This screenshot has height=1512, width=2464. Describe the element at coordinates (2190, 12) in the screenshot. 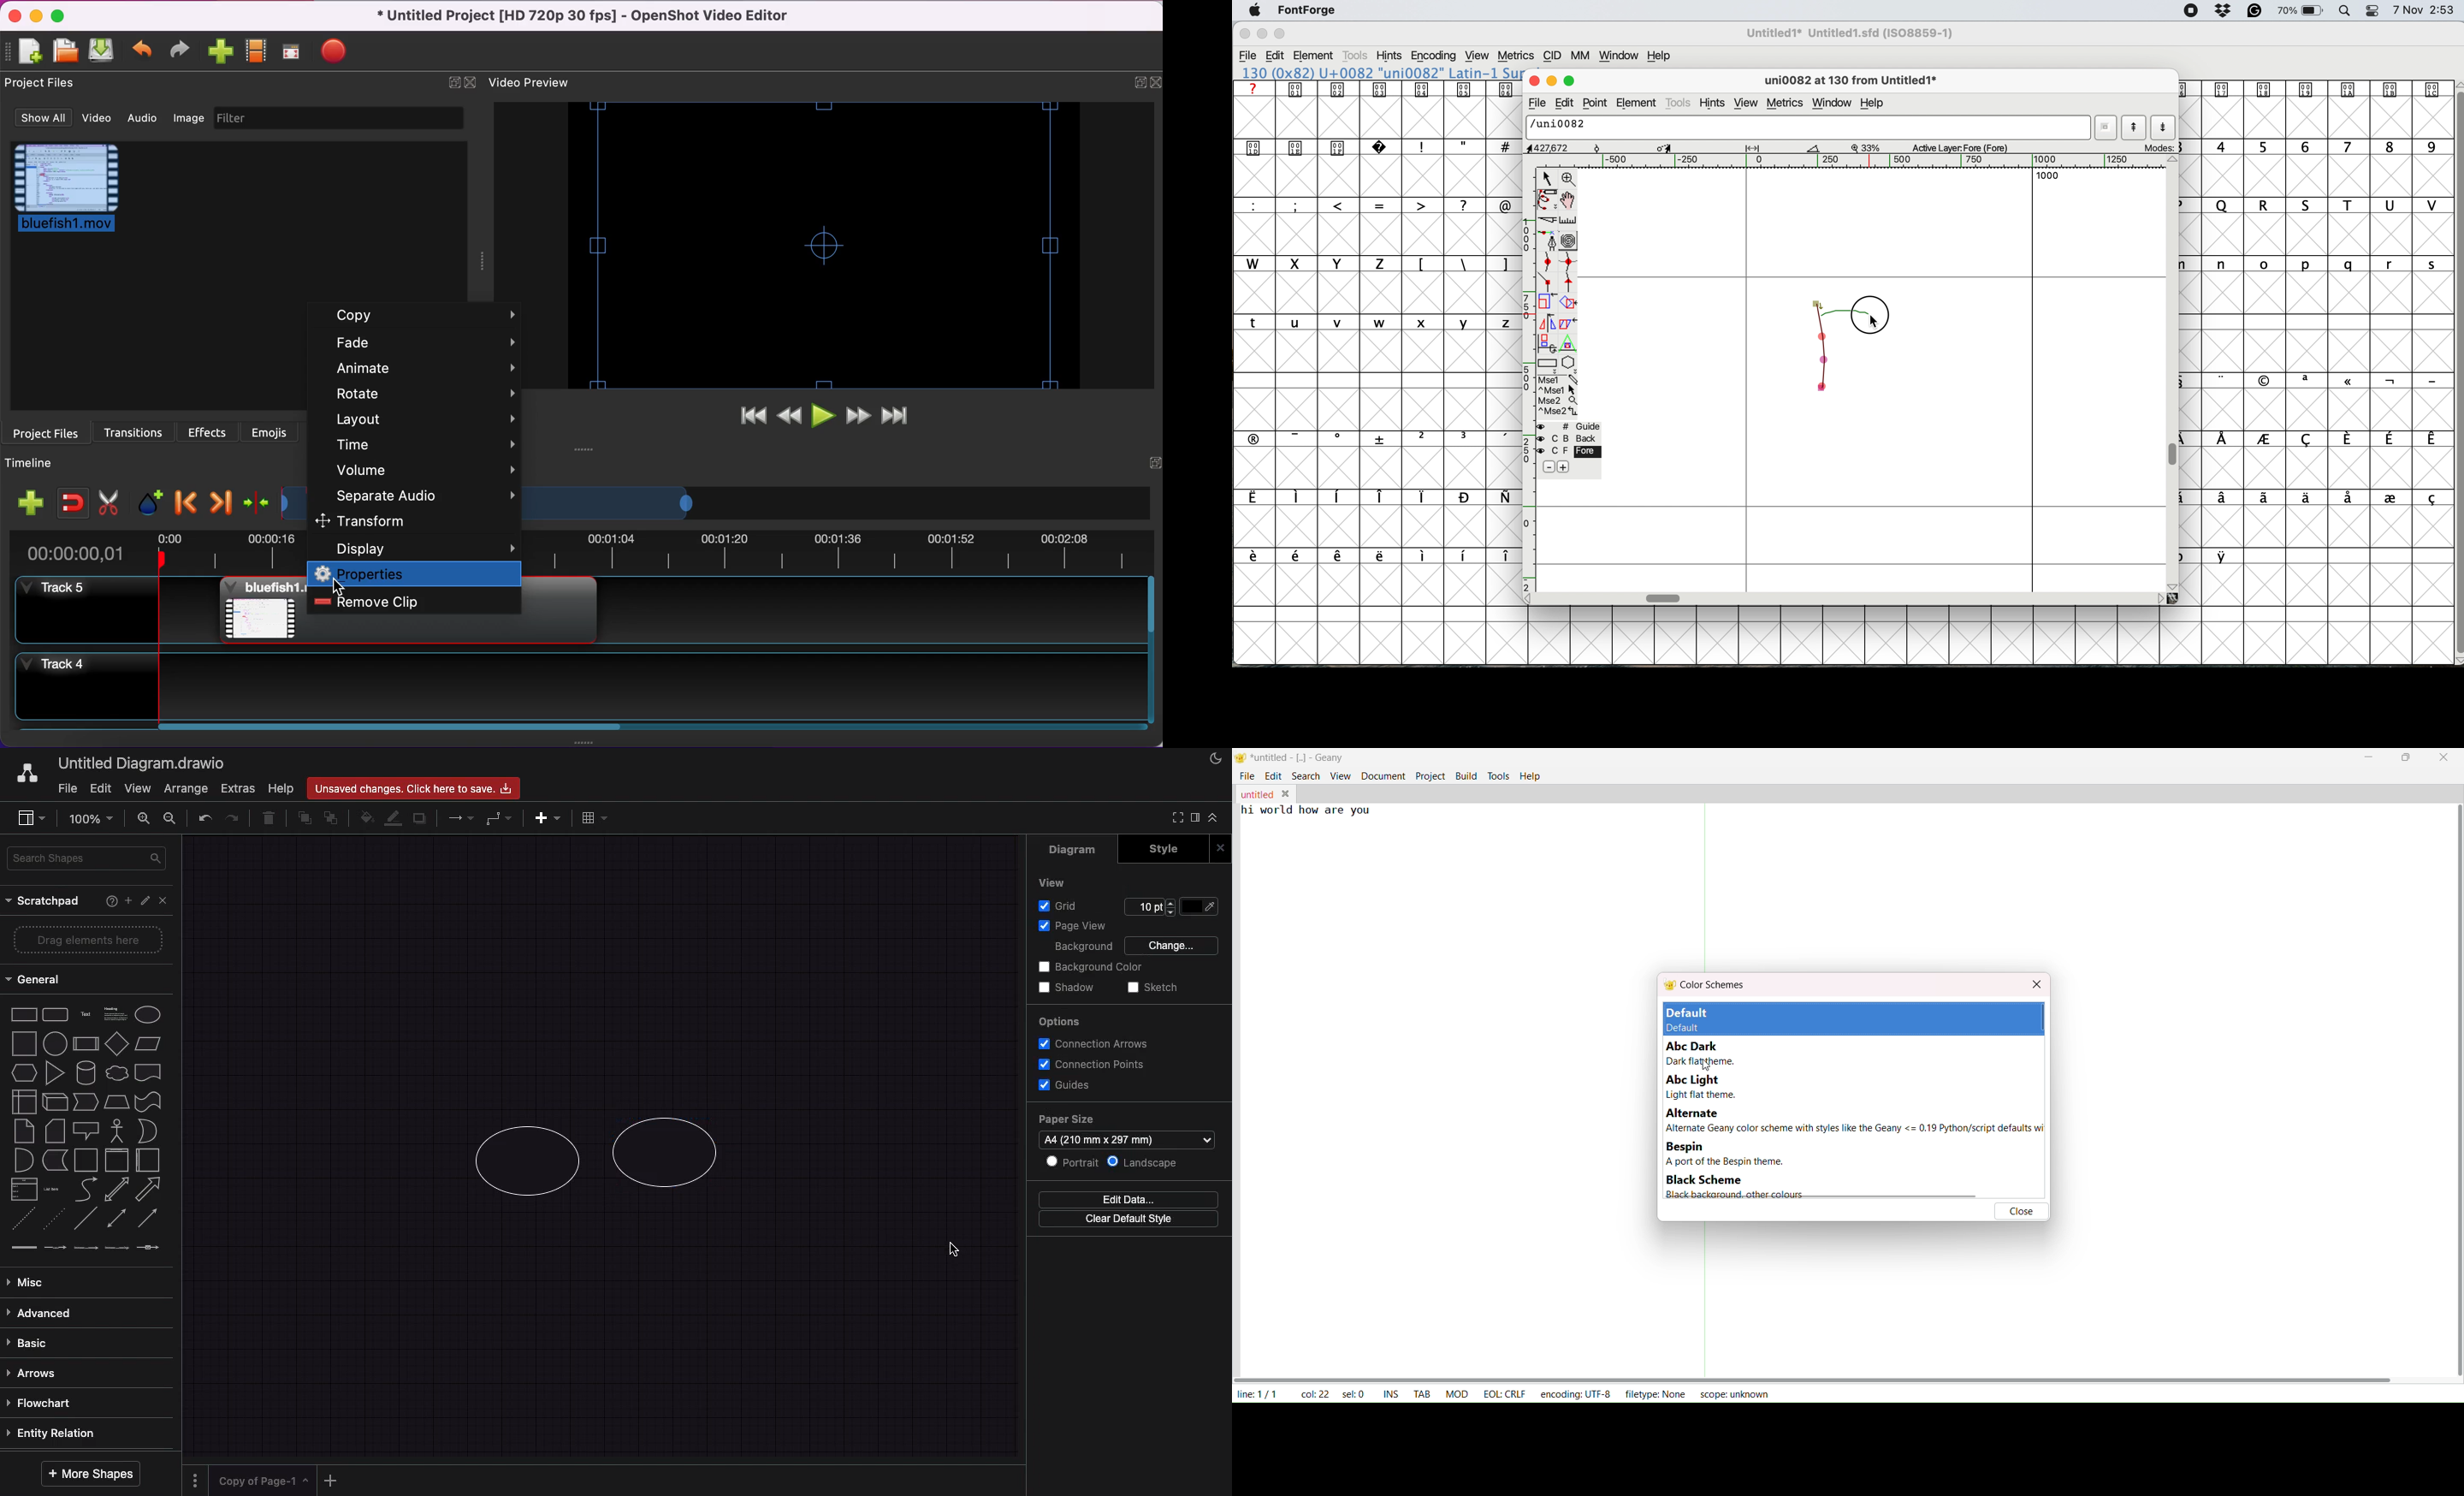

I see `screen recorder` at that location.